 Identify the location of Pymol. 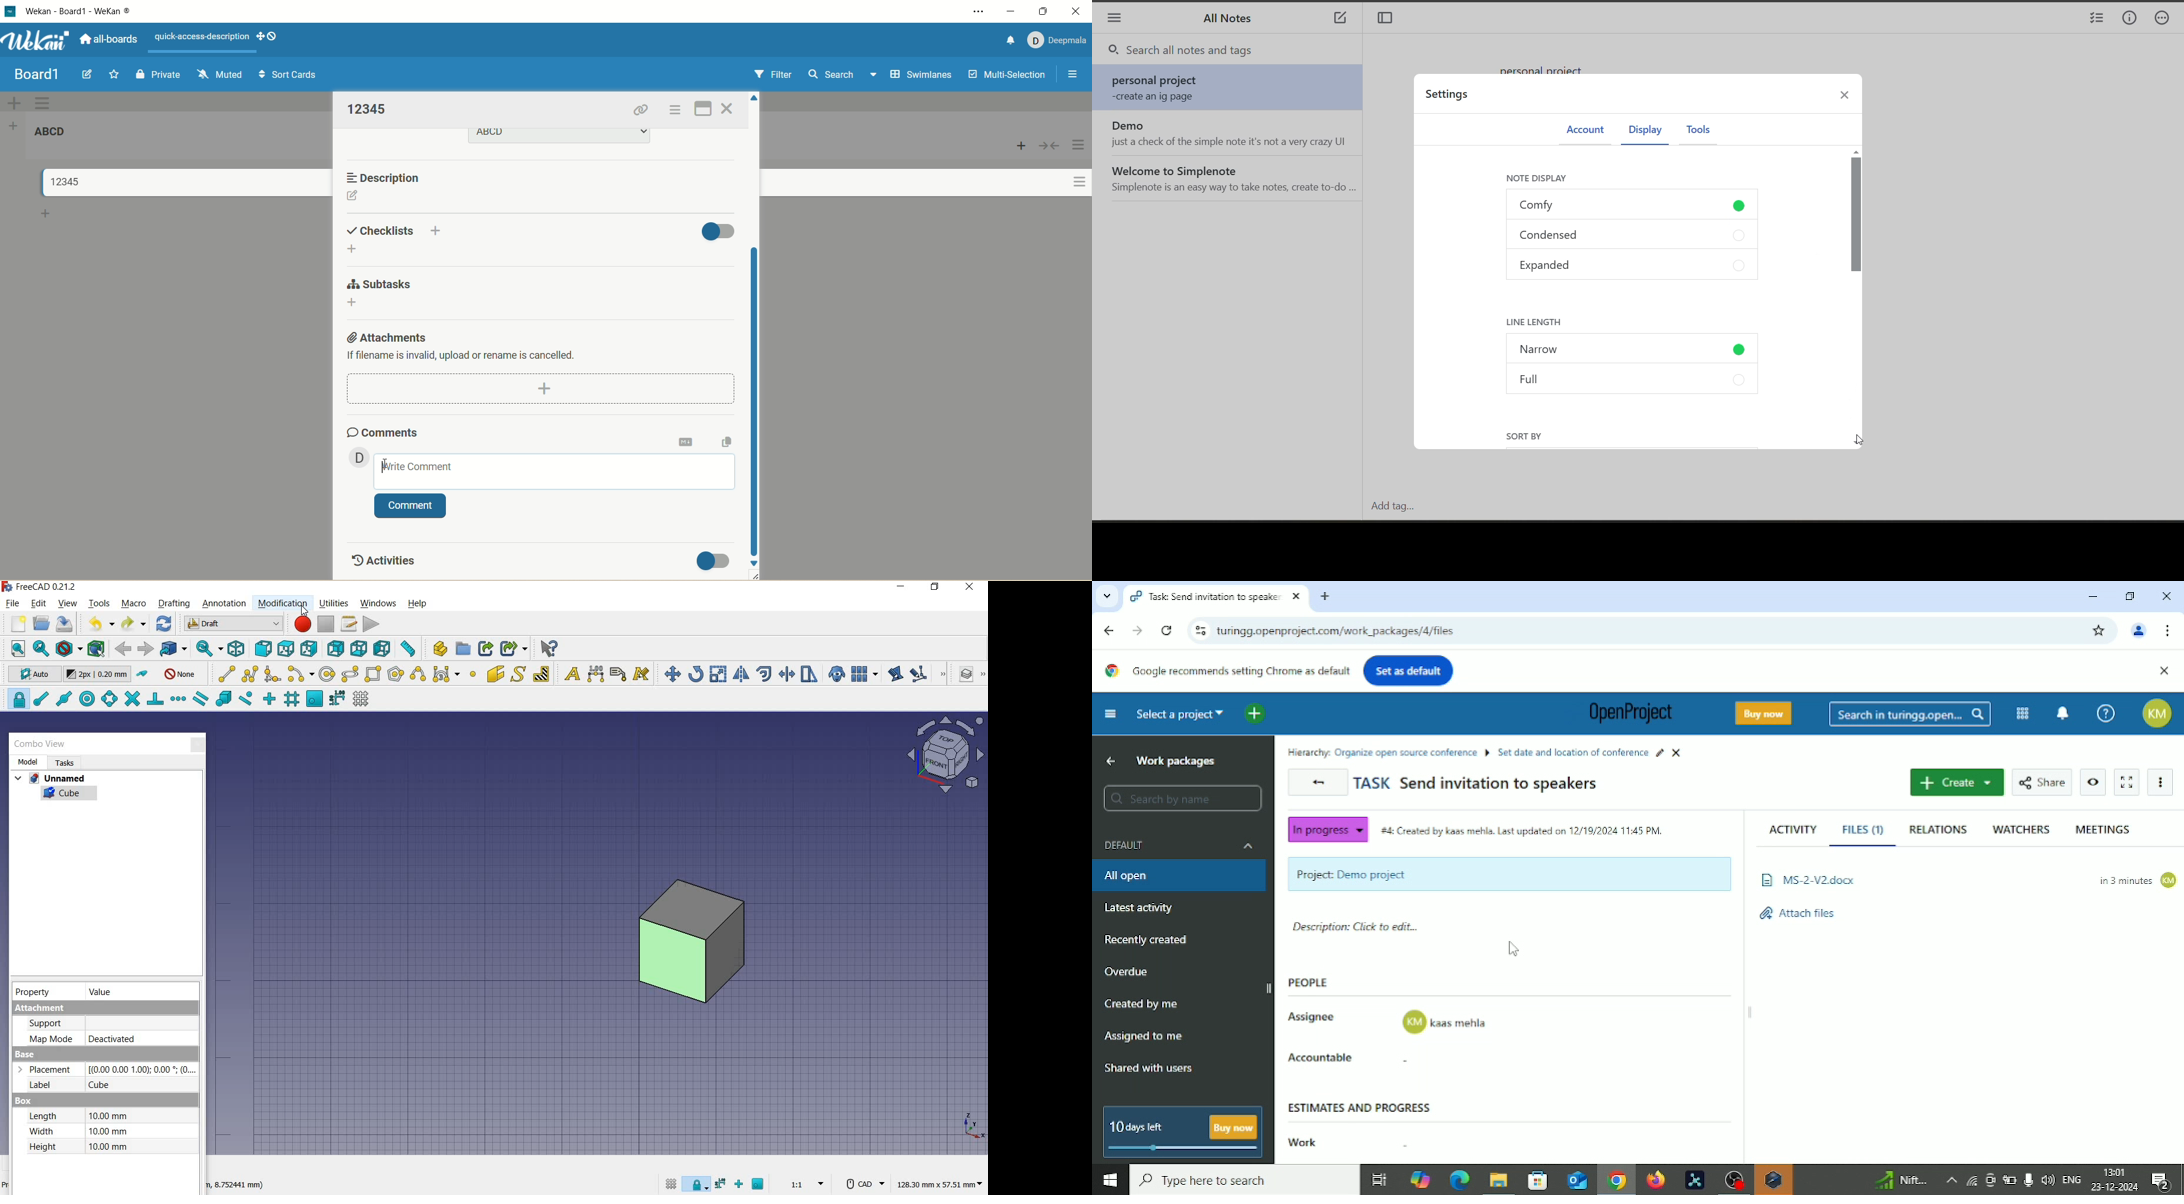
(1695, 1181).